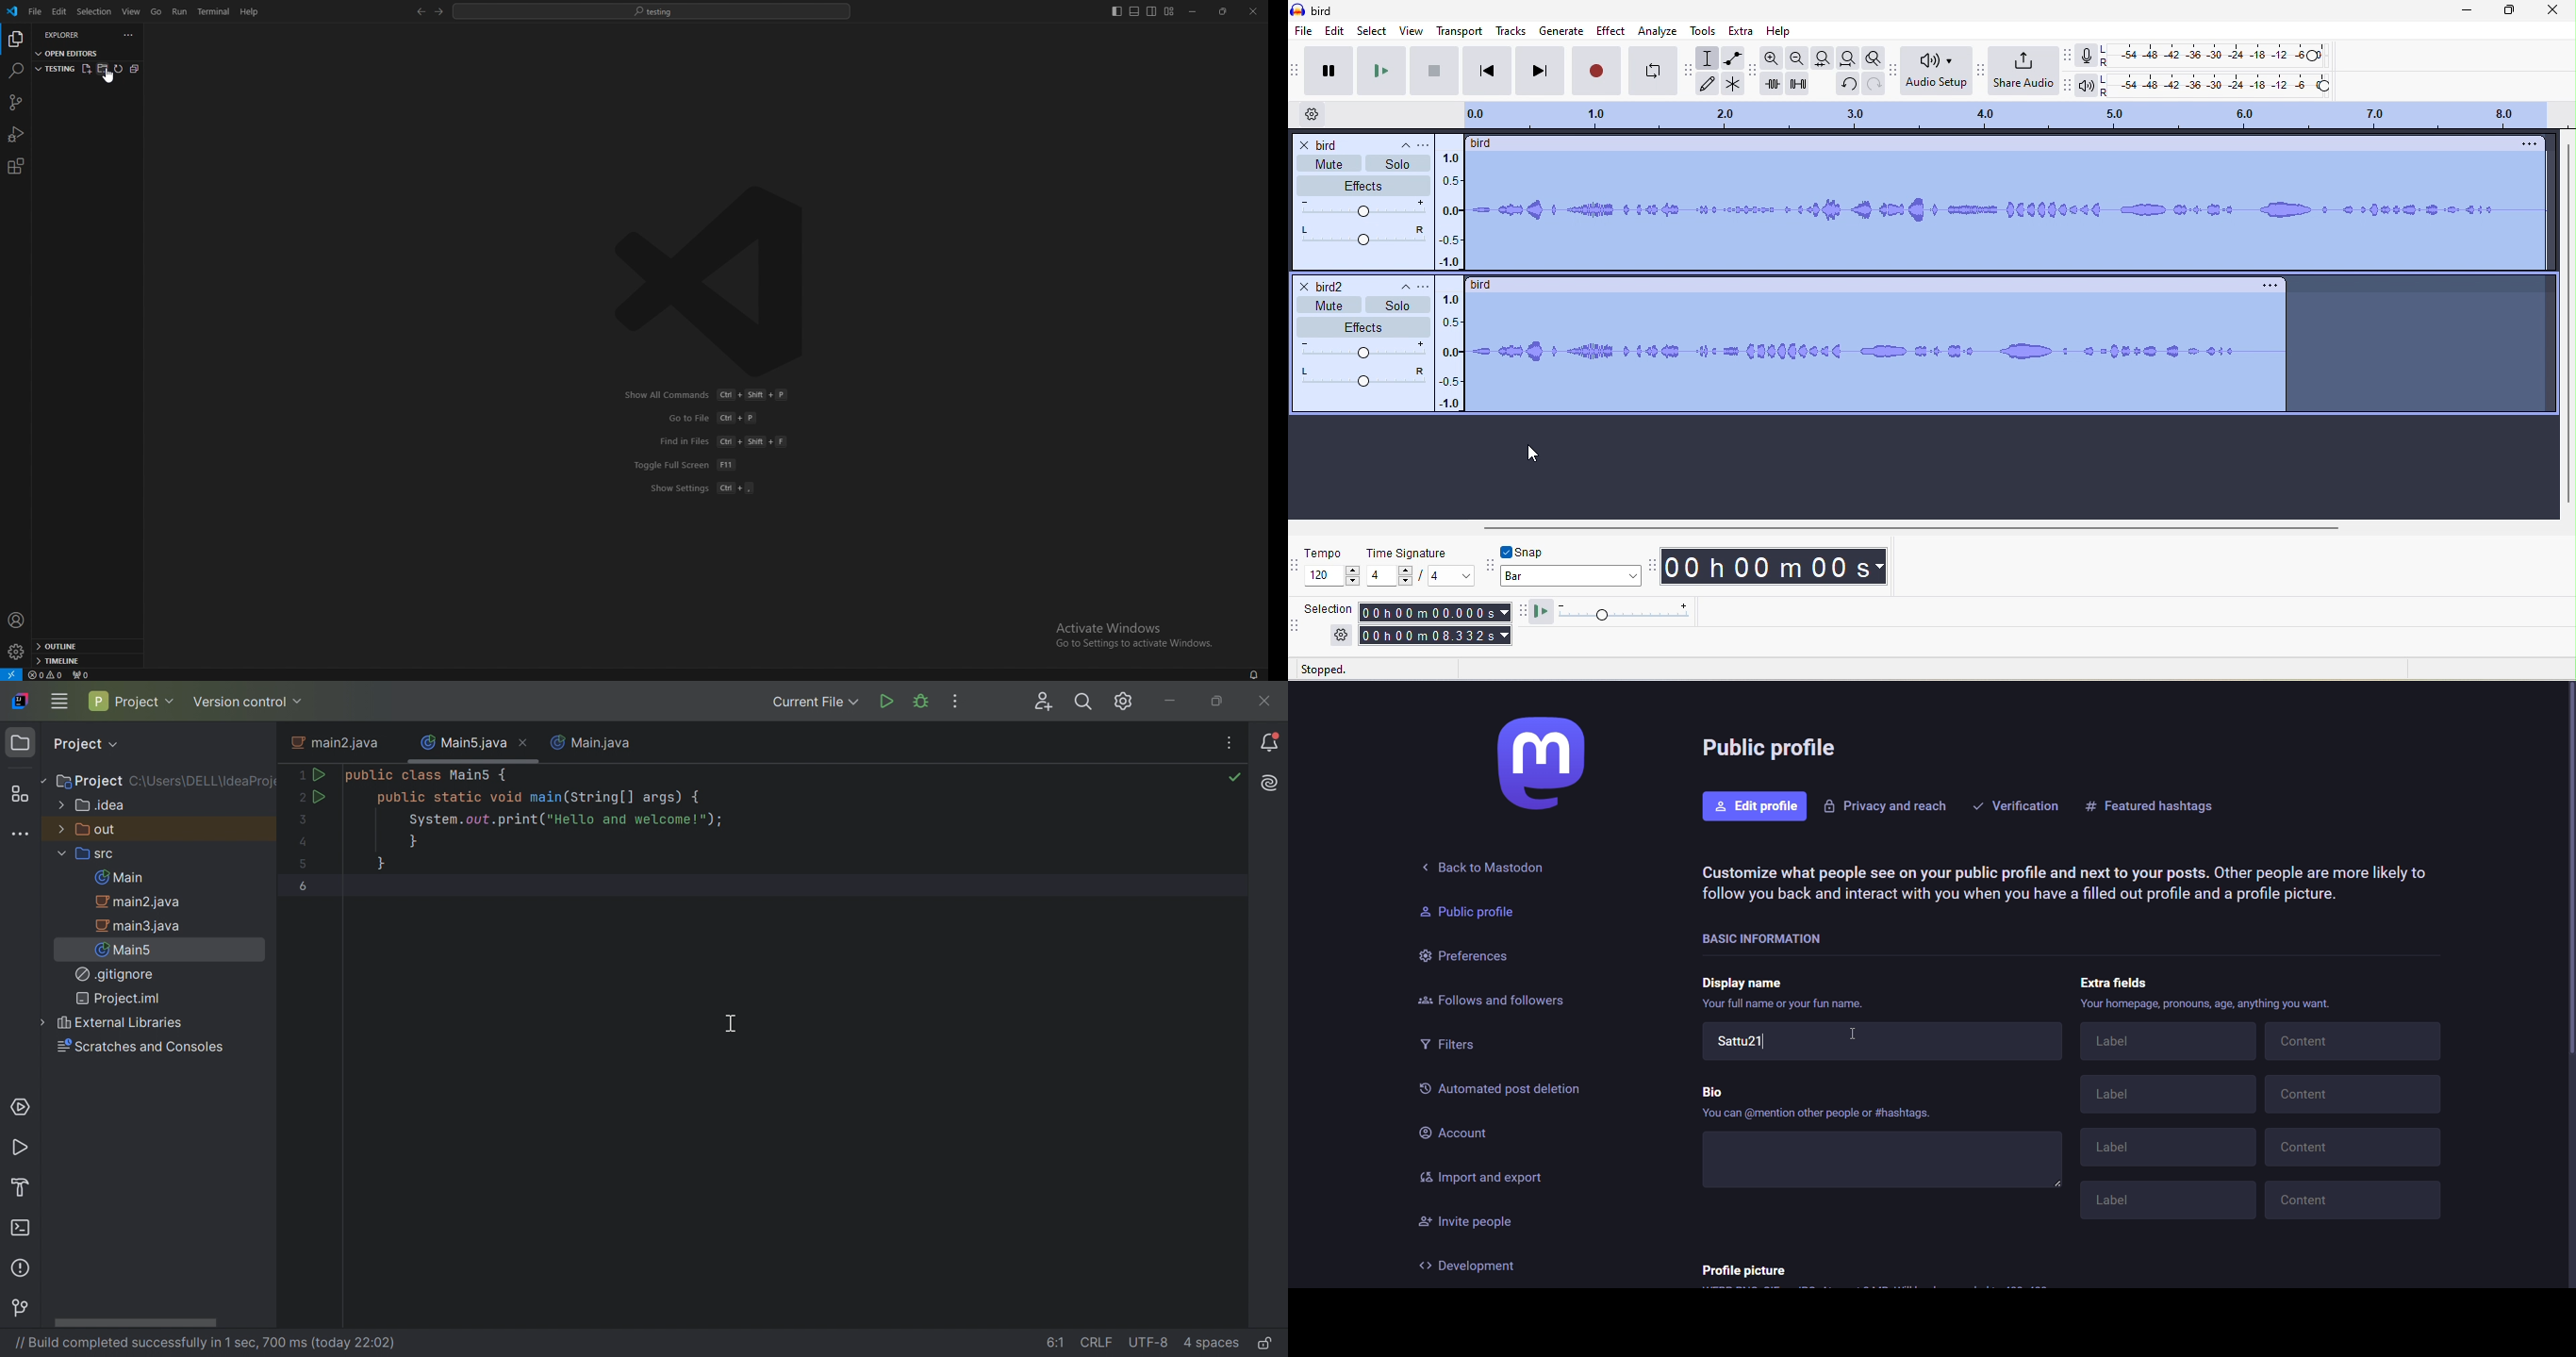 This screenshot has height=1372, width=2576. What do you see at coordinates (2070, 85) in the screenshot?
I see `audacity playback meter toolbar` at bounding box center [2070, 85].